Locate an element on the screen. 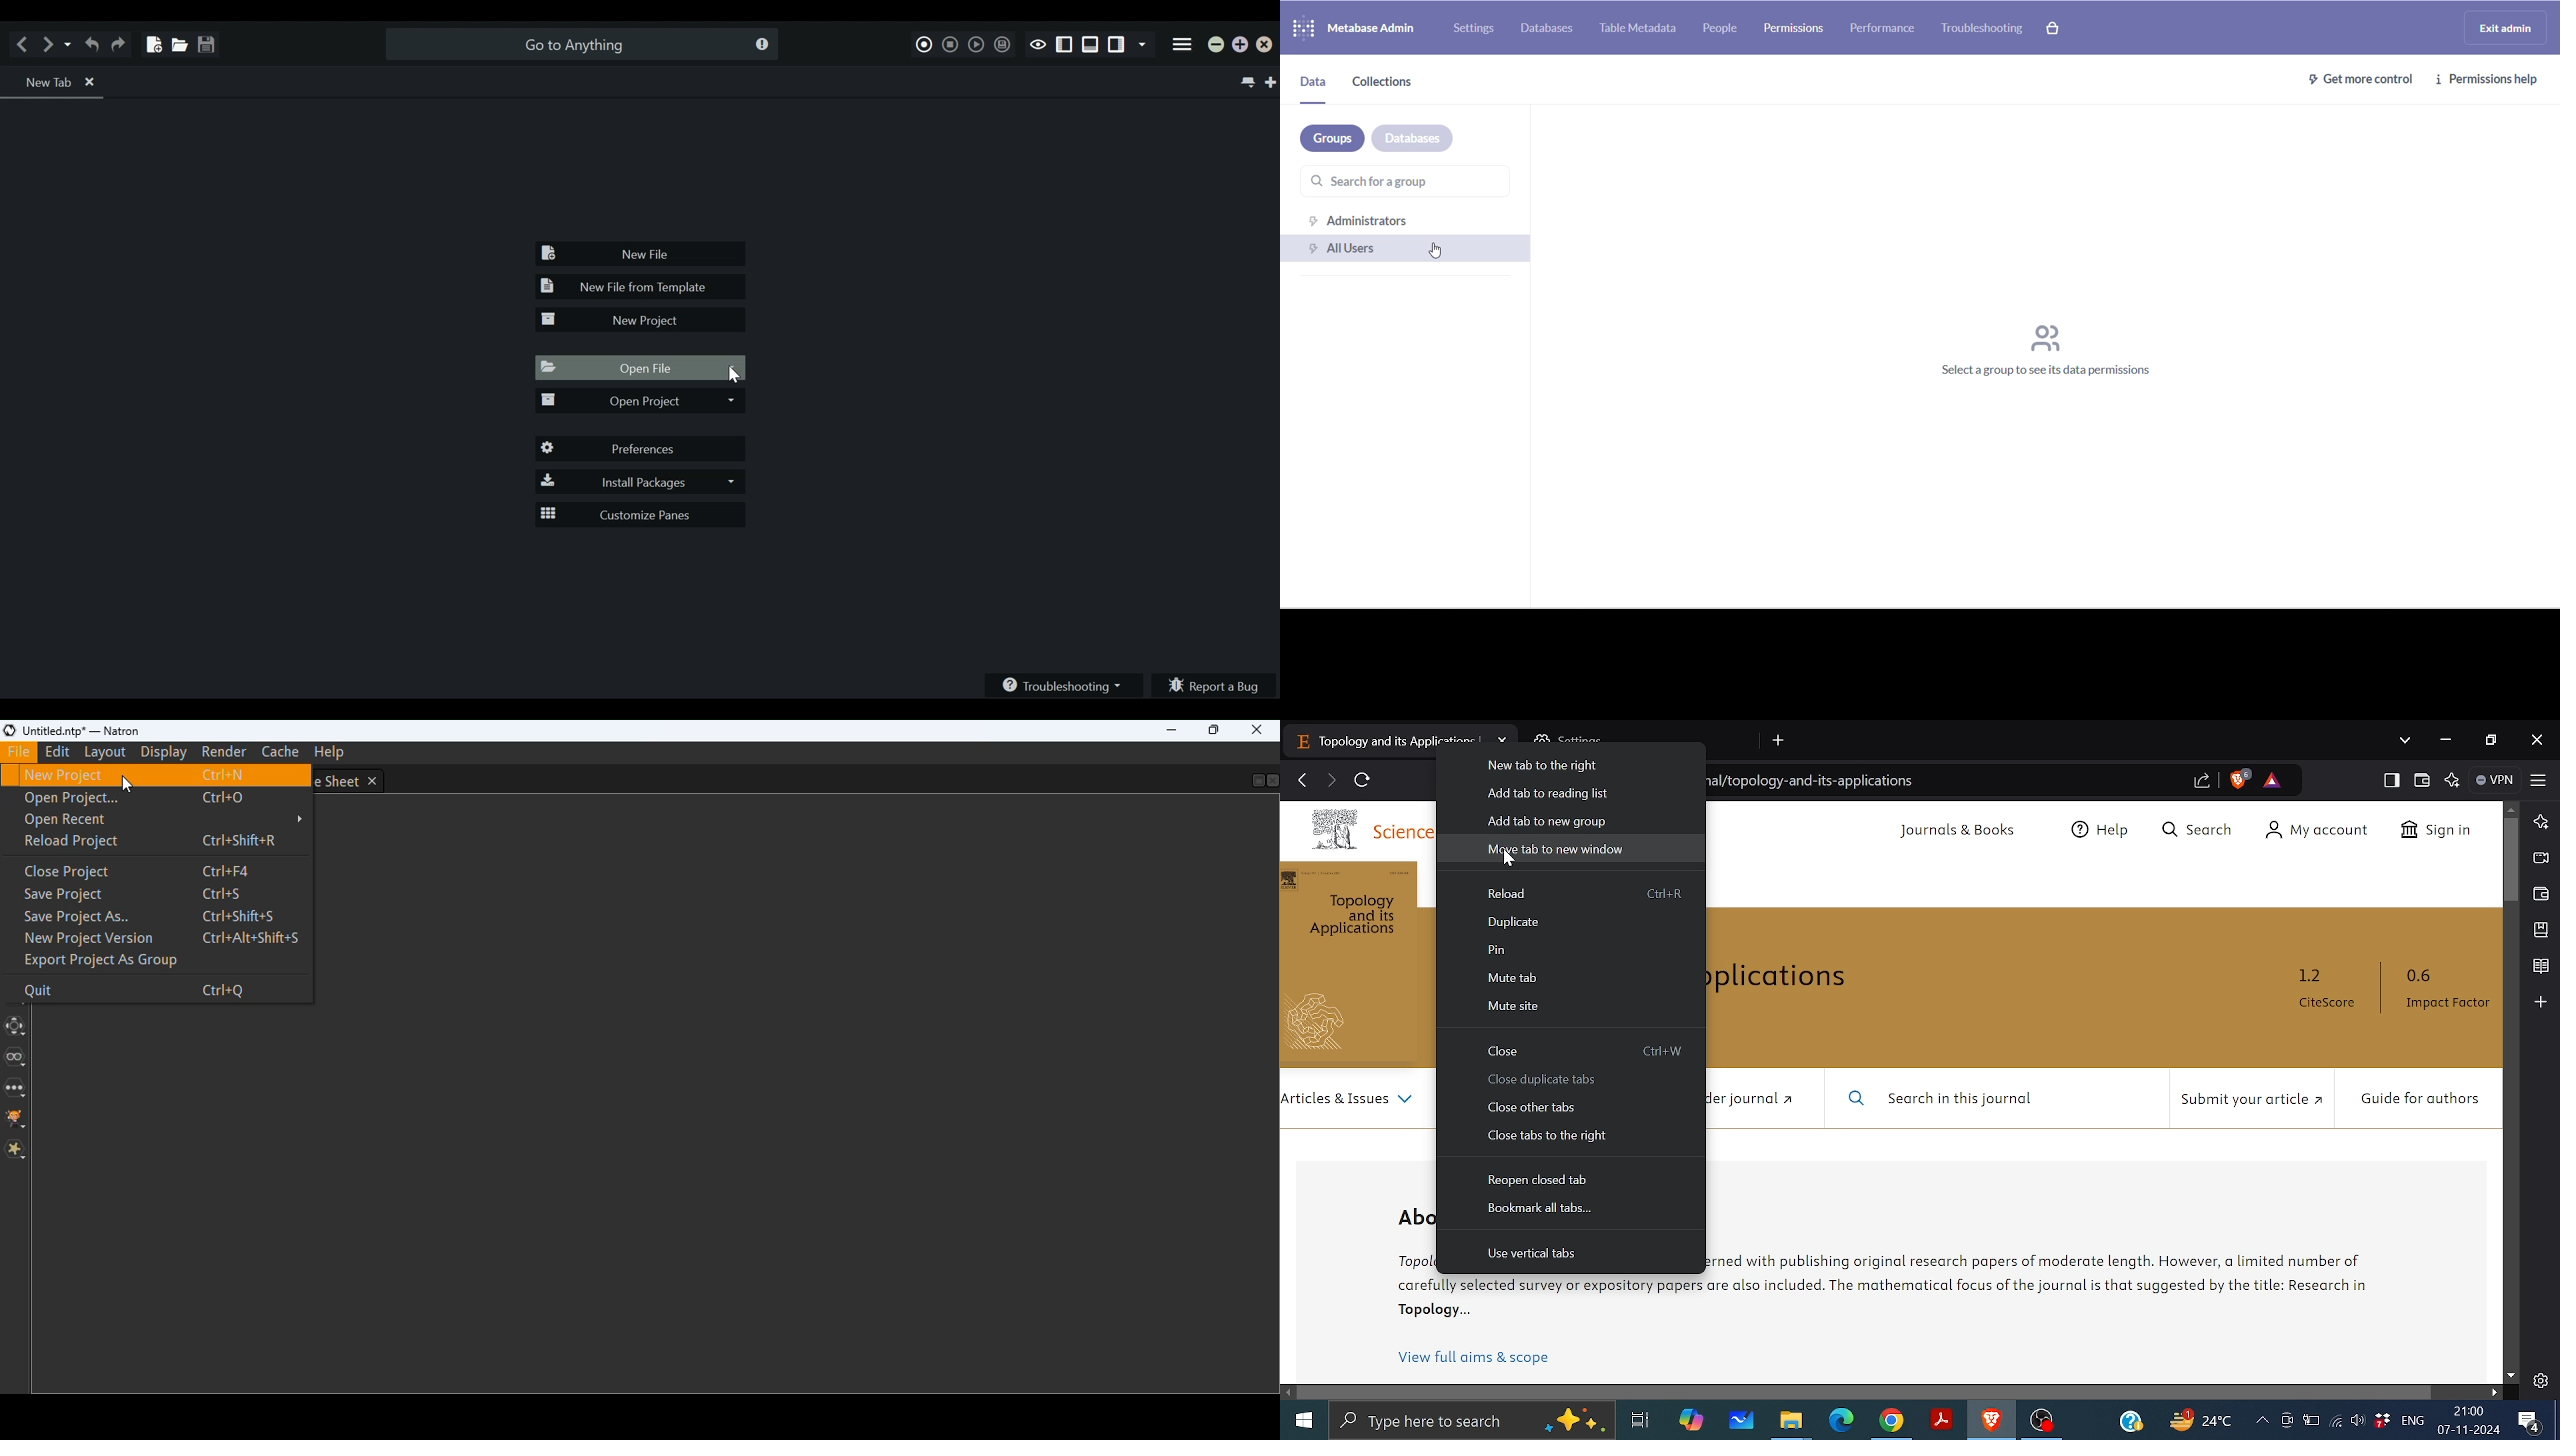 The image size is (2576, 1456). Mute site is located at coordinates (1512, 1005).